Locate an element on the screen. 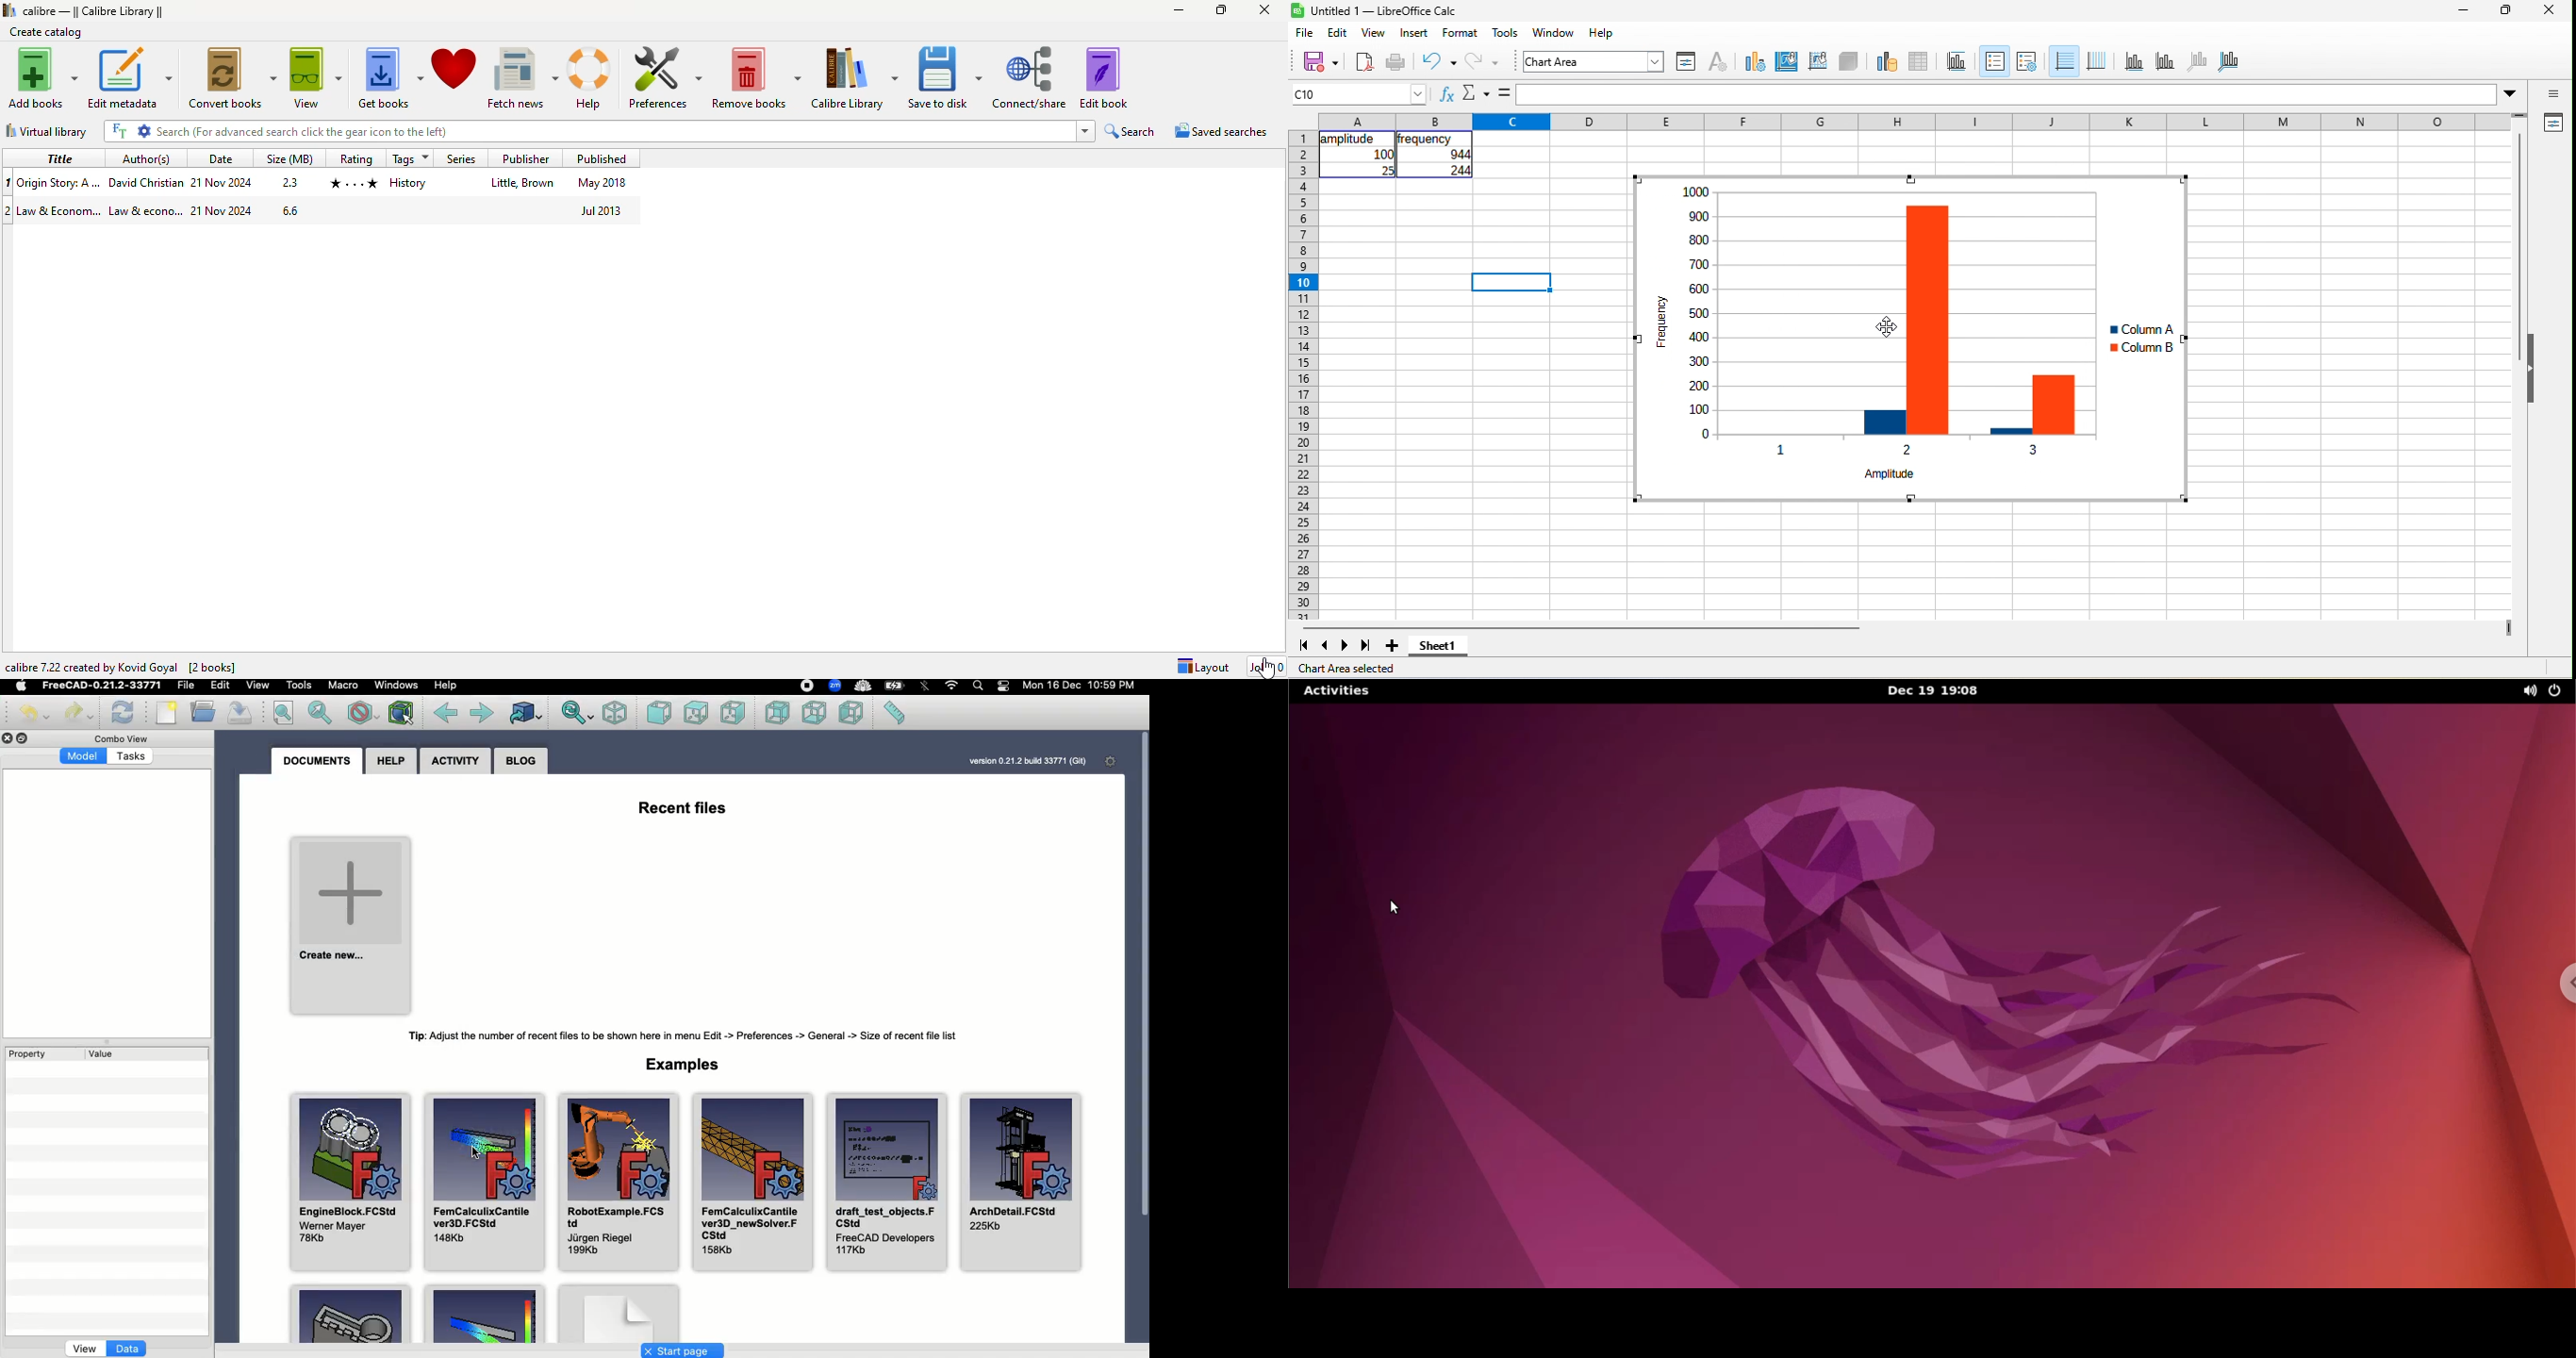 Image resolution: width=2576 pixels, height=1372 pixels. calibre 7.22 created by Kovid Goyal is located at coordinates (90, 668).